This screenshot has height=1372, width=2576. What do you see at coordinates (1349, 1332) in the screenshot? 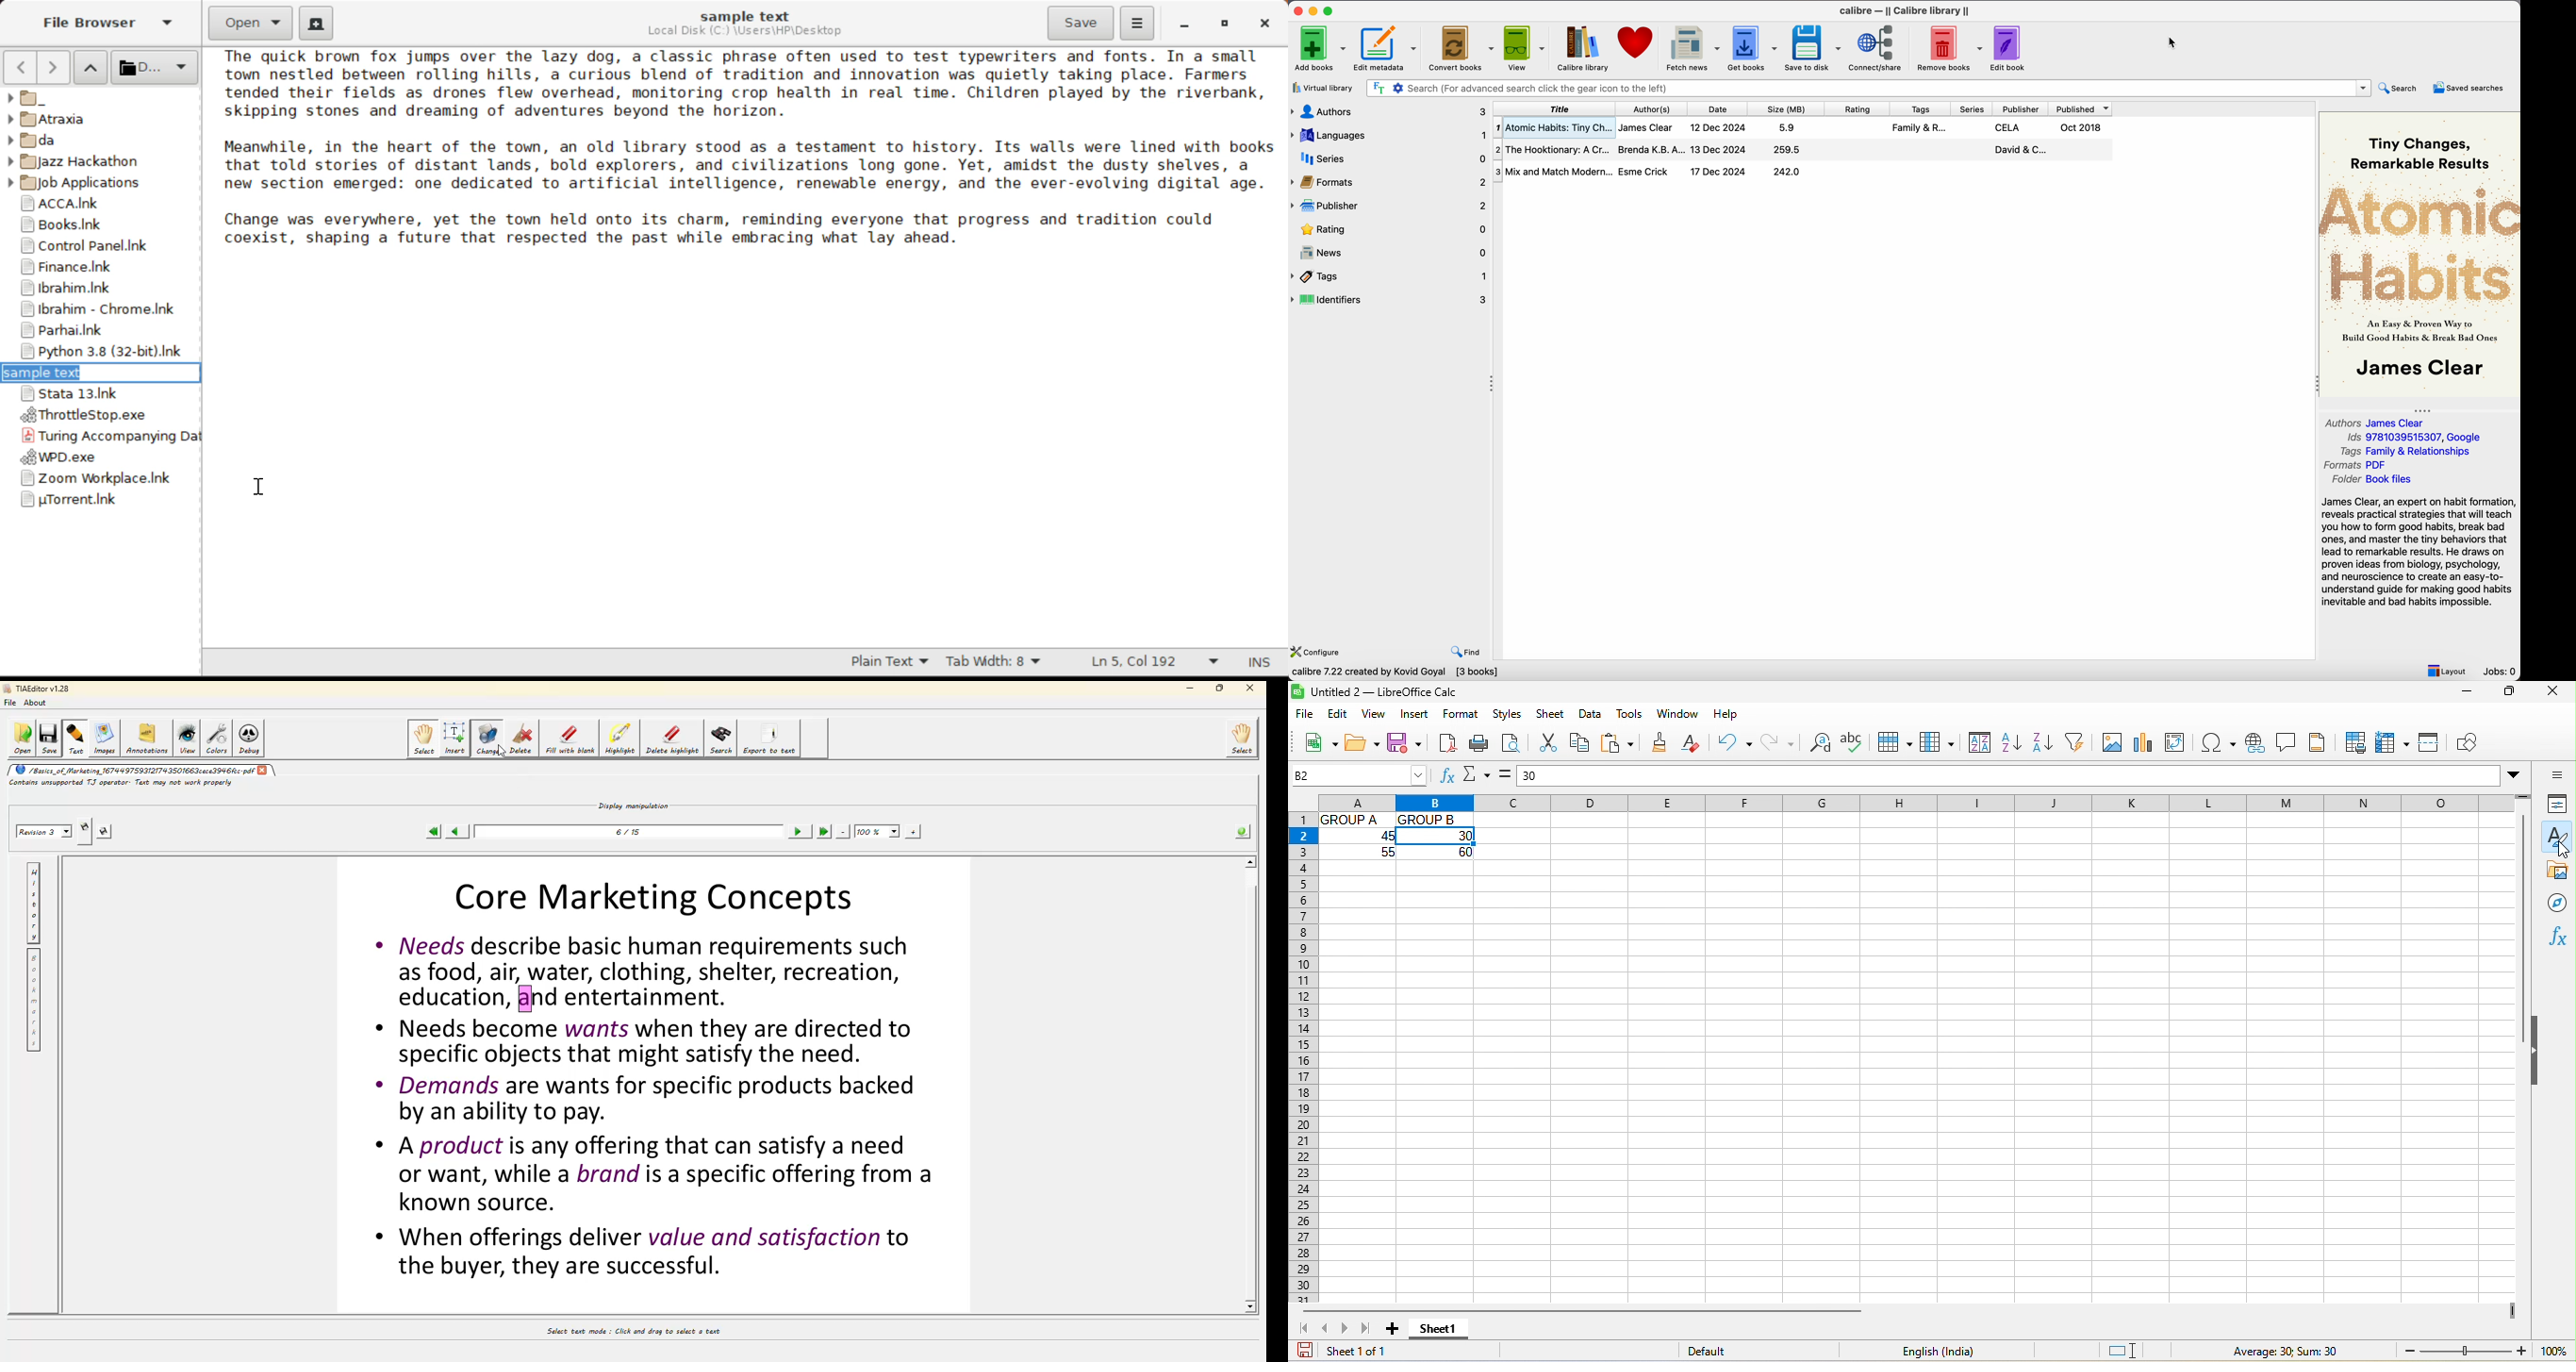
I see `next sheet` at bounding box center [1349, 1332].